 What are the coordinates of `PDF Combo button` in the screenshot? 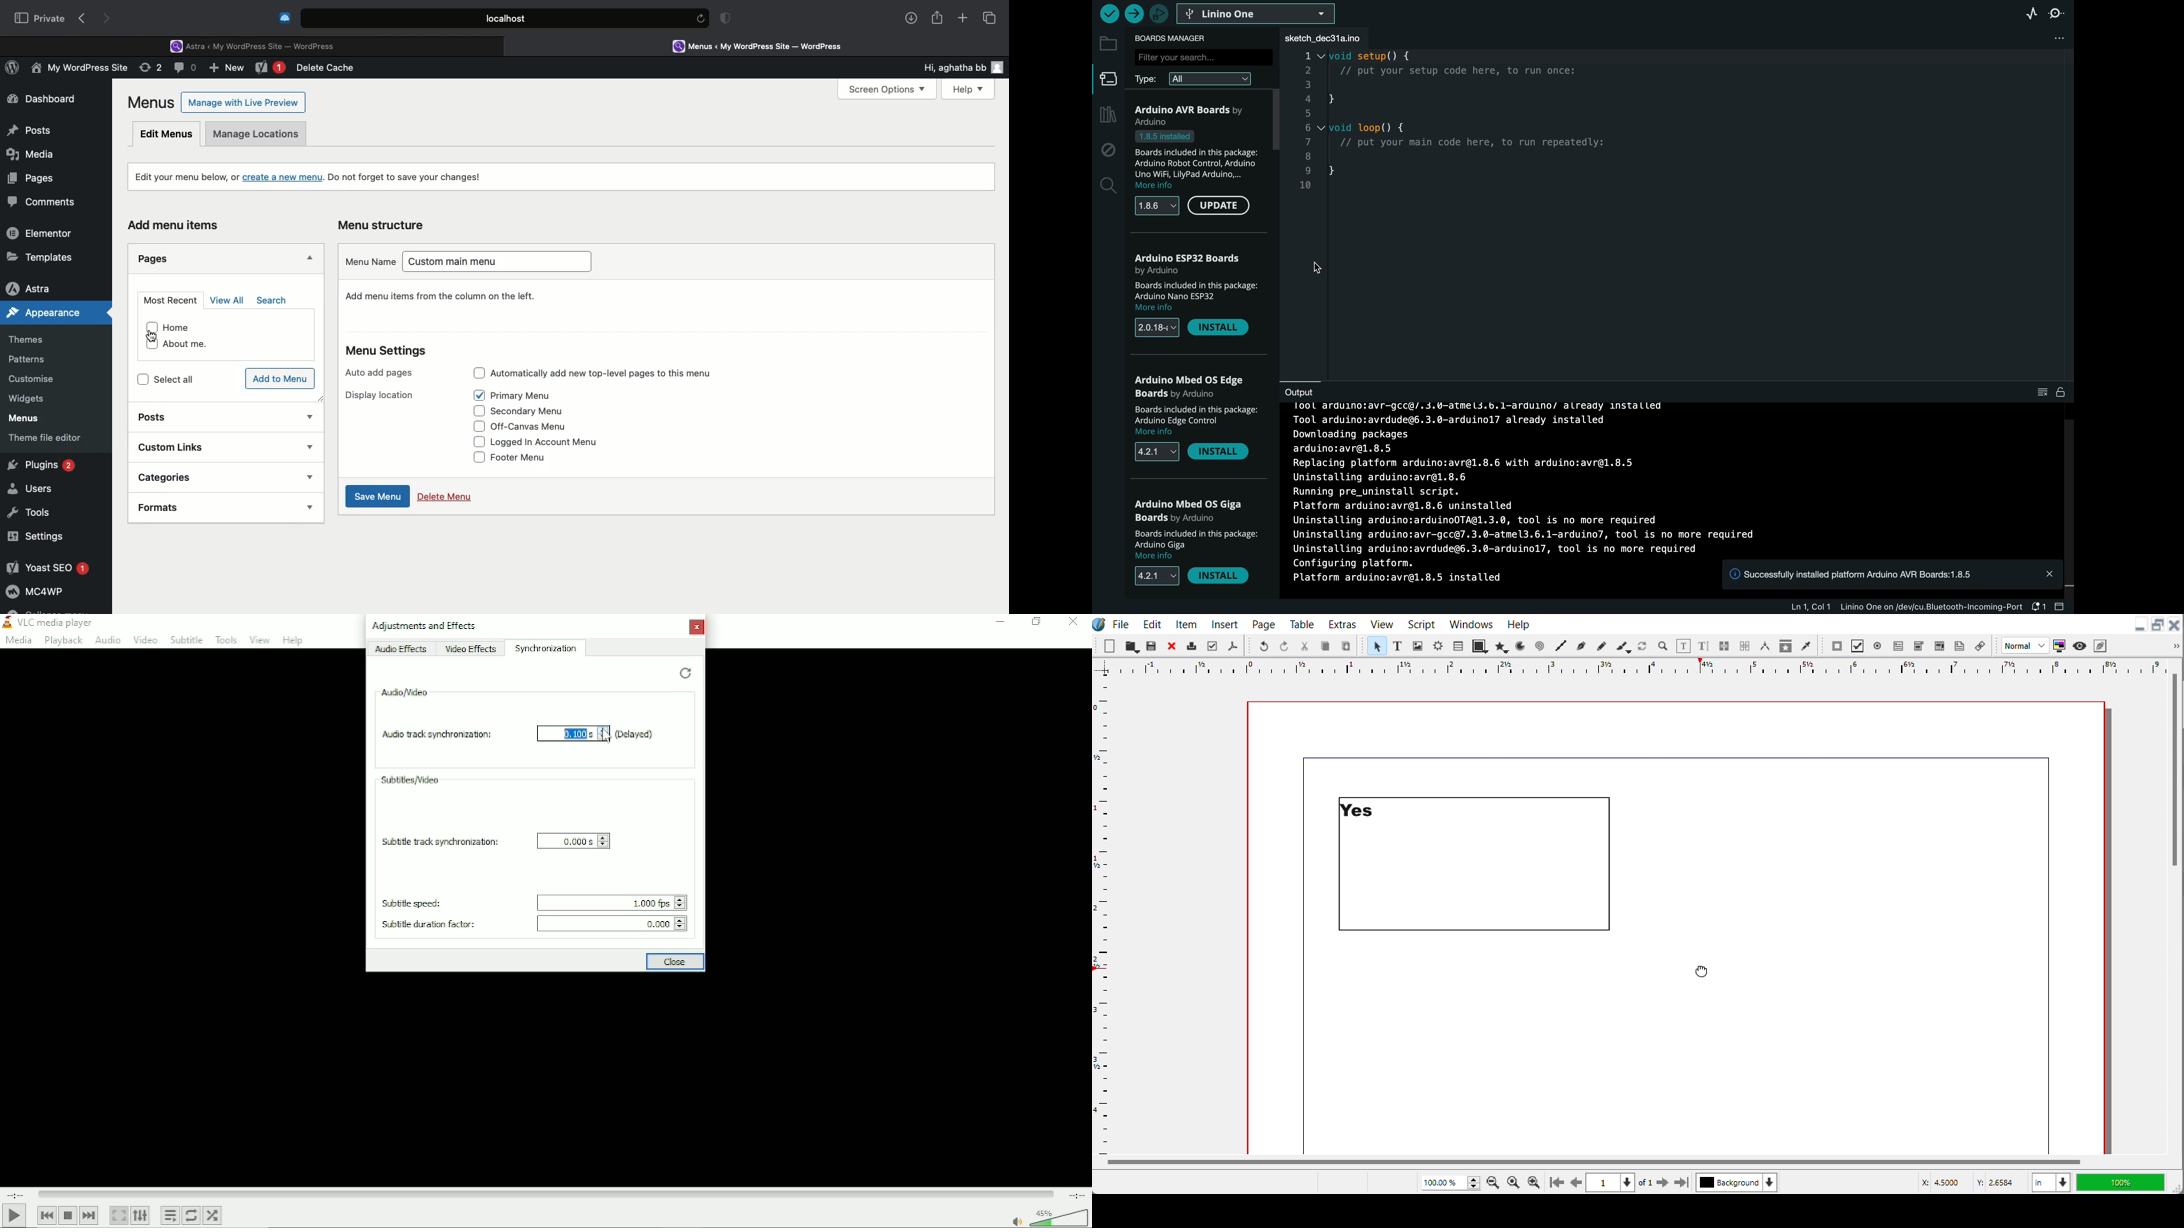 It's located at (1918, 646).